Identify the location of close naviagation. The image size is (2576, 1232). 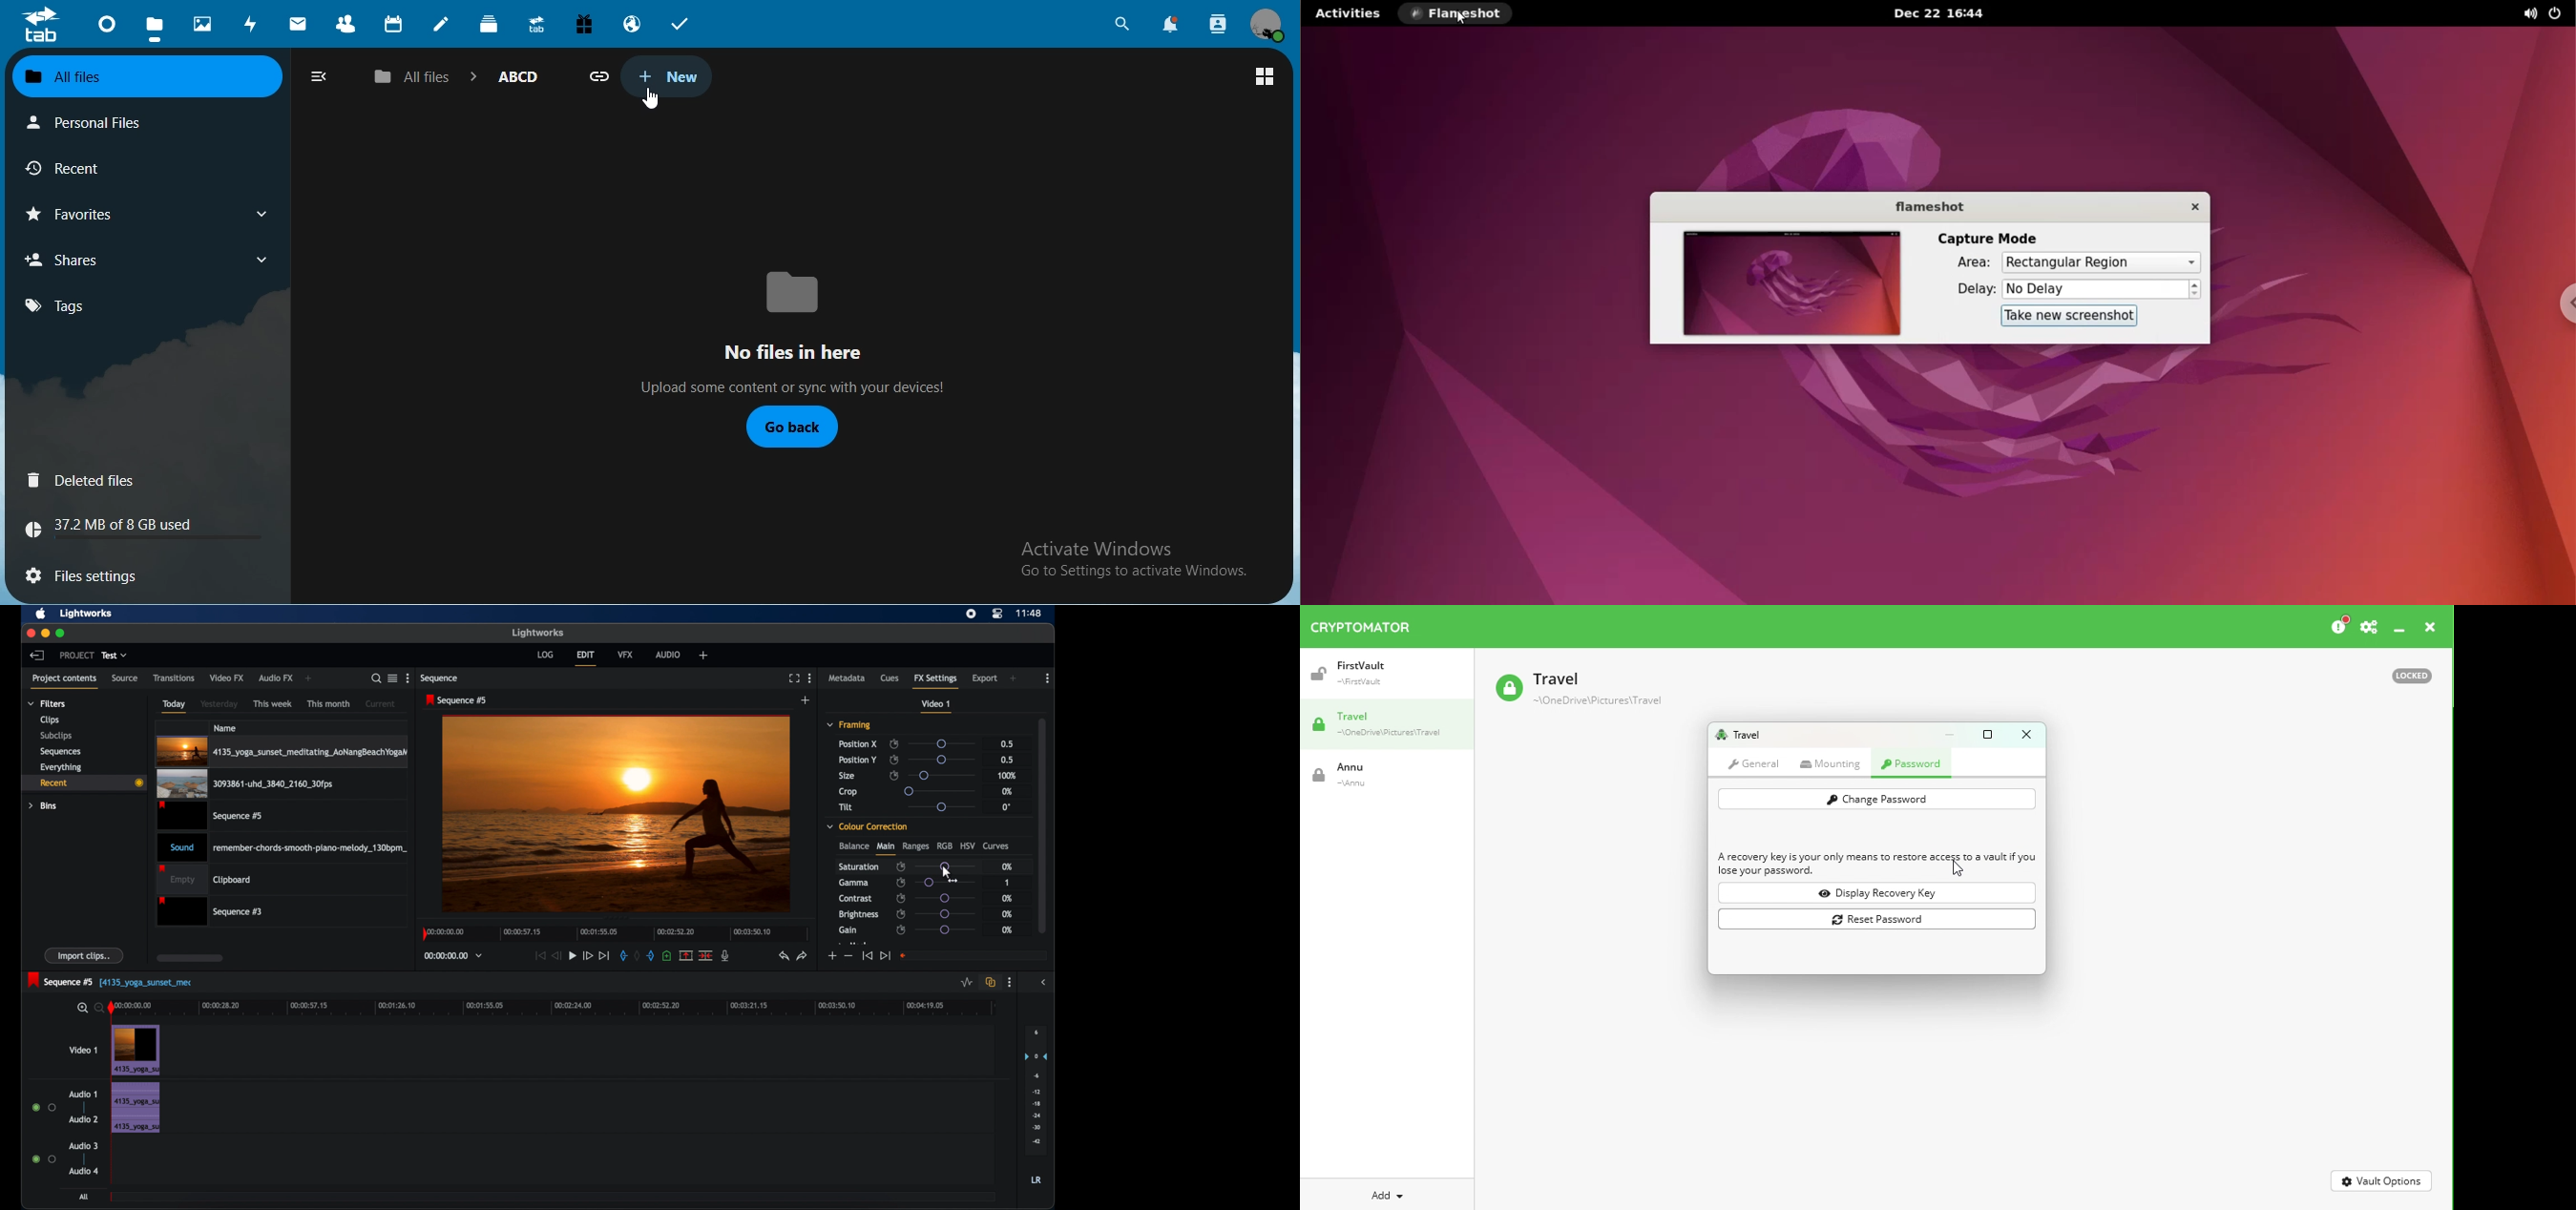
(318, 75).